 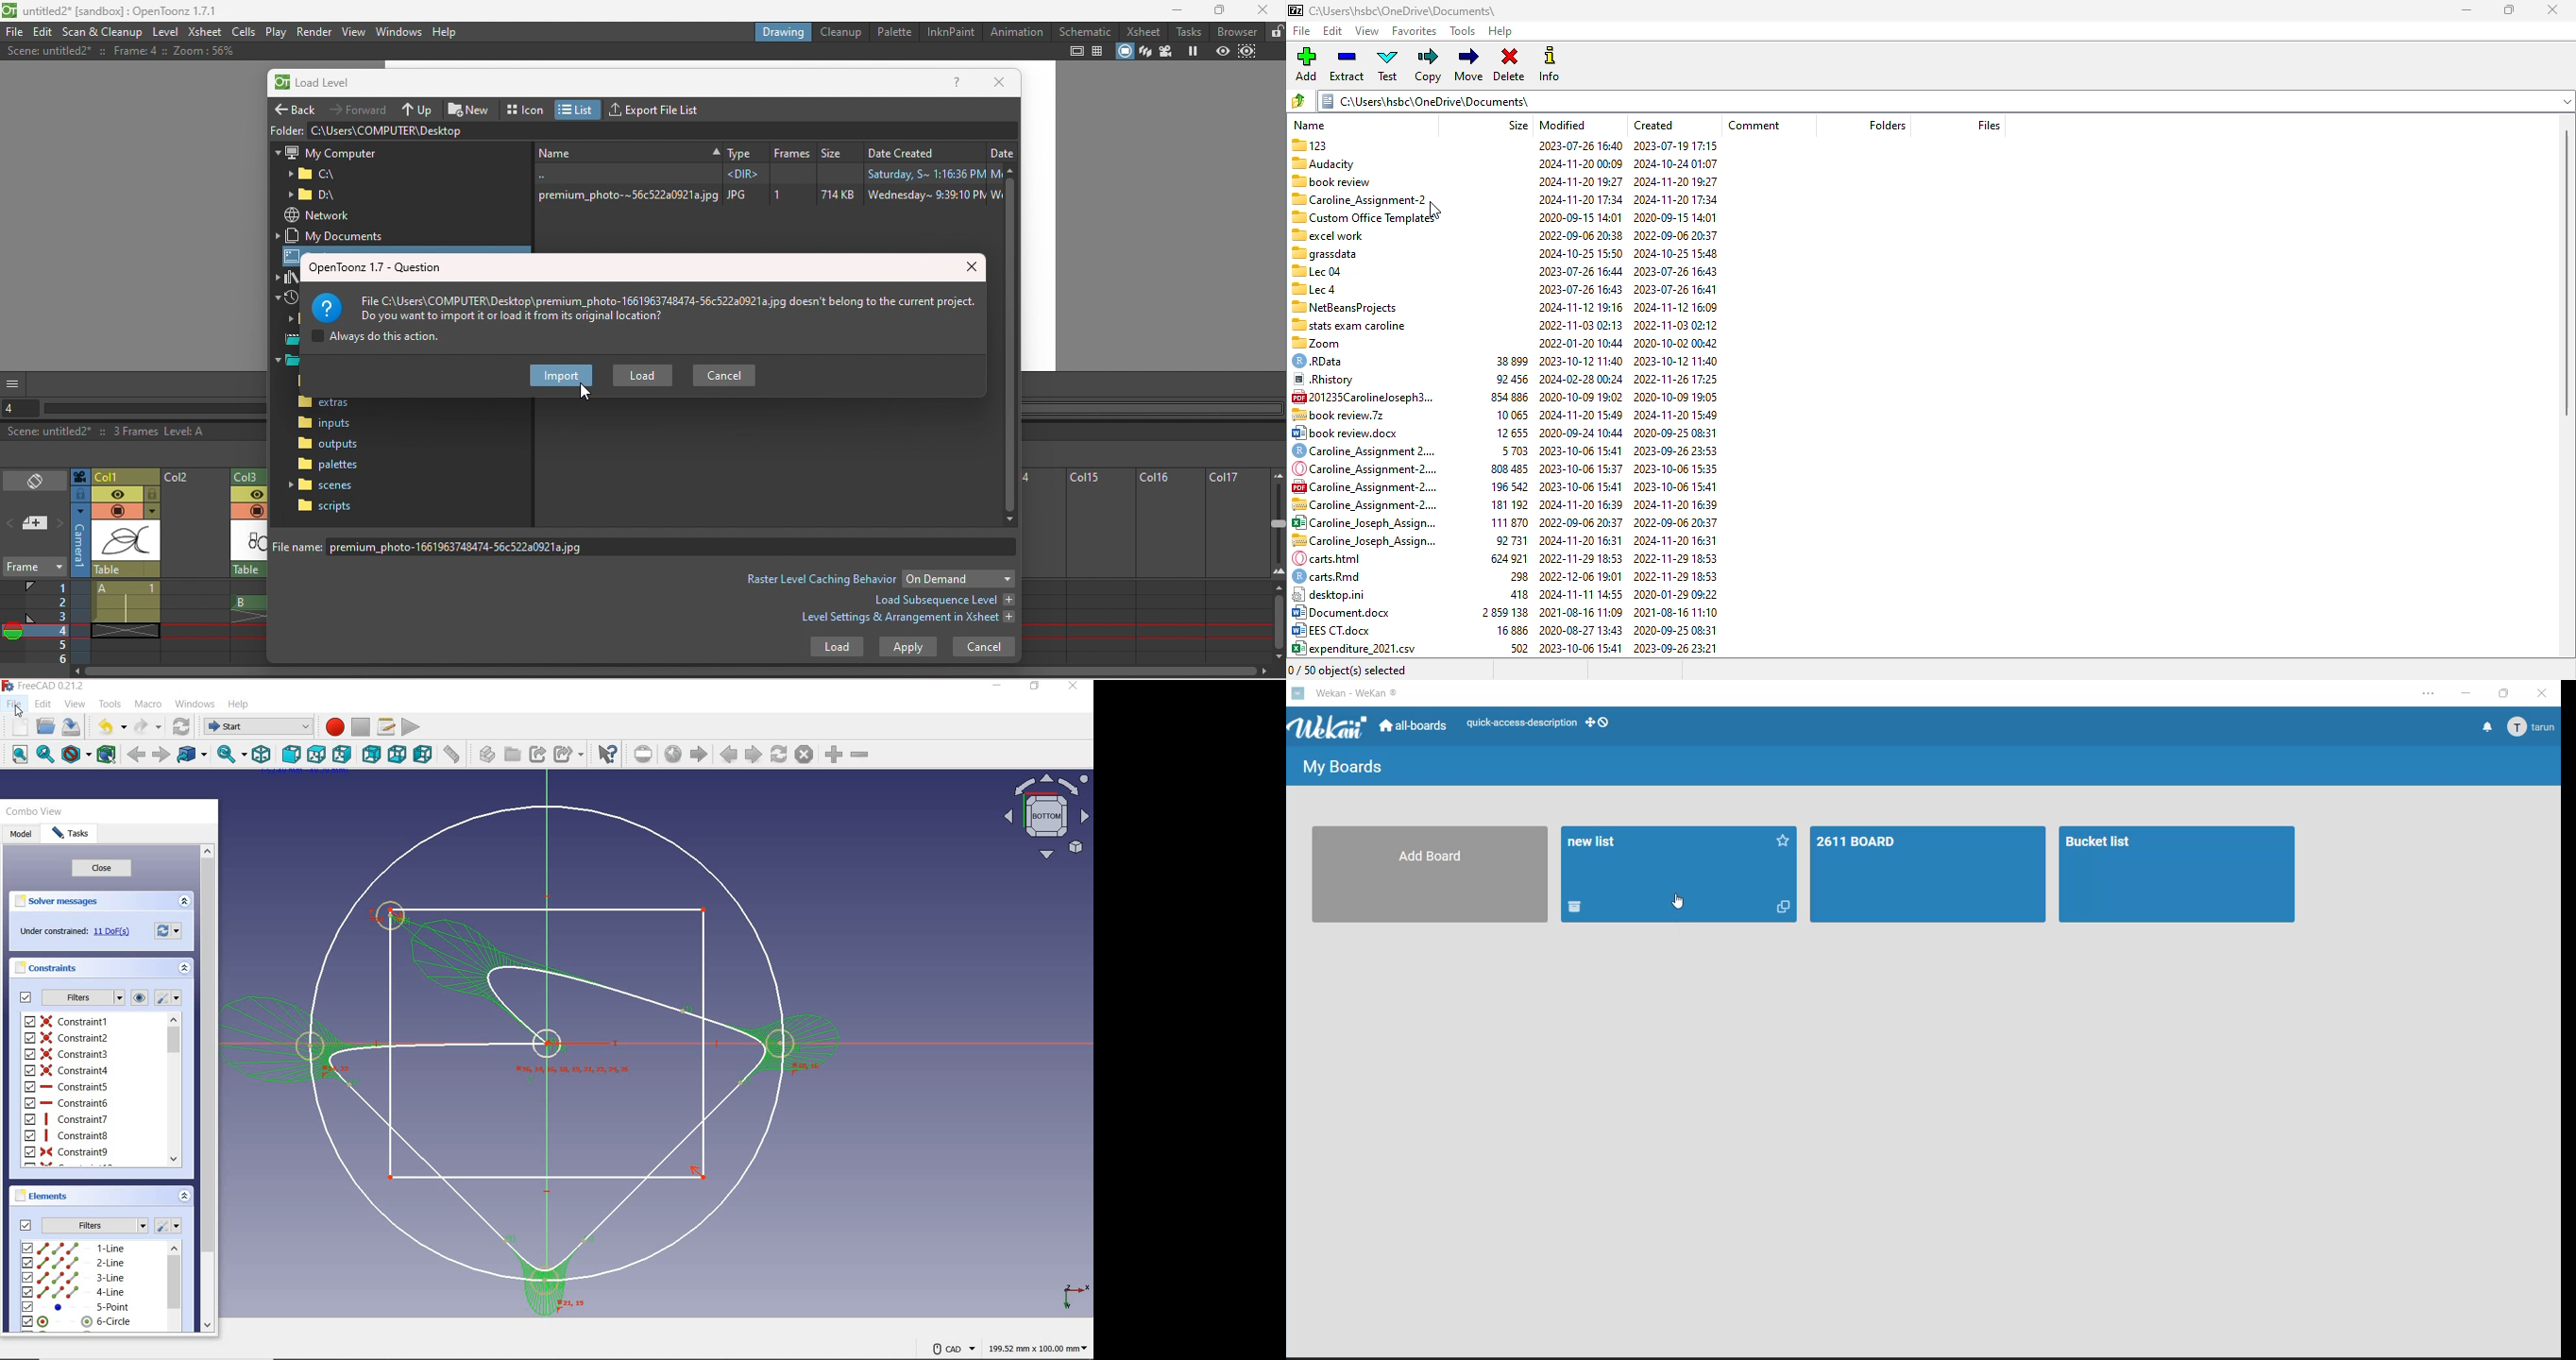 What do you see at coordinates (1364, 199) in the screenshot?
I see `" Caroline_Assignment-2 ,` at bounding box center [1364, 199].